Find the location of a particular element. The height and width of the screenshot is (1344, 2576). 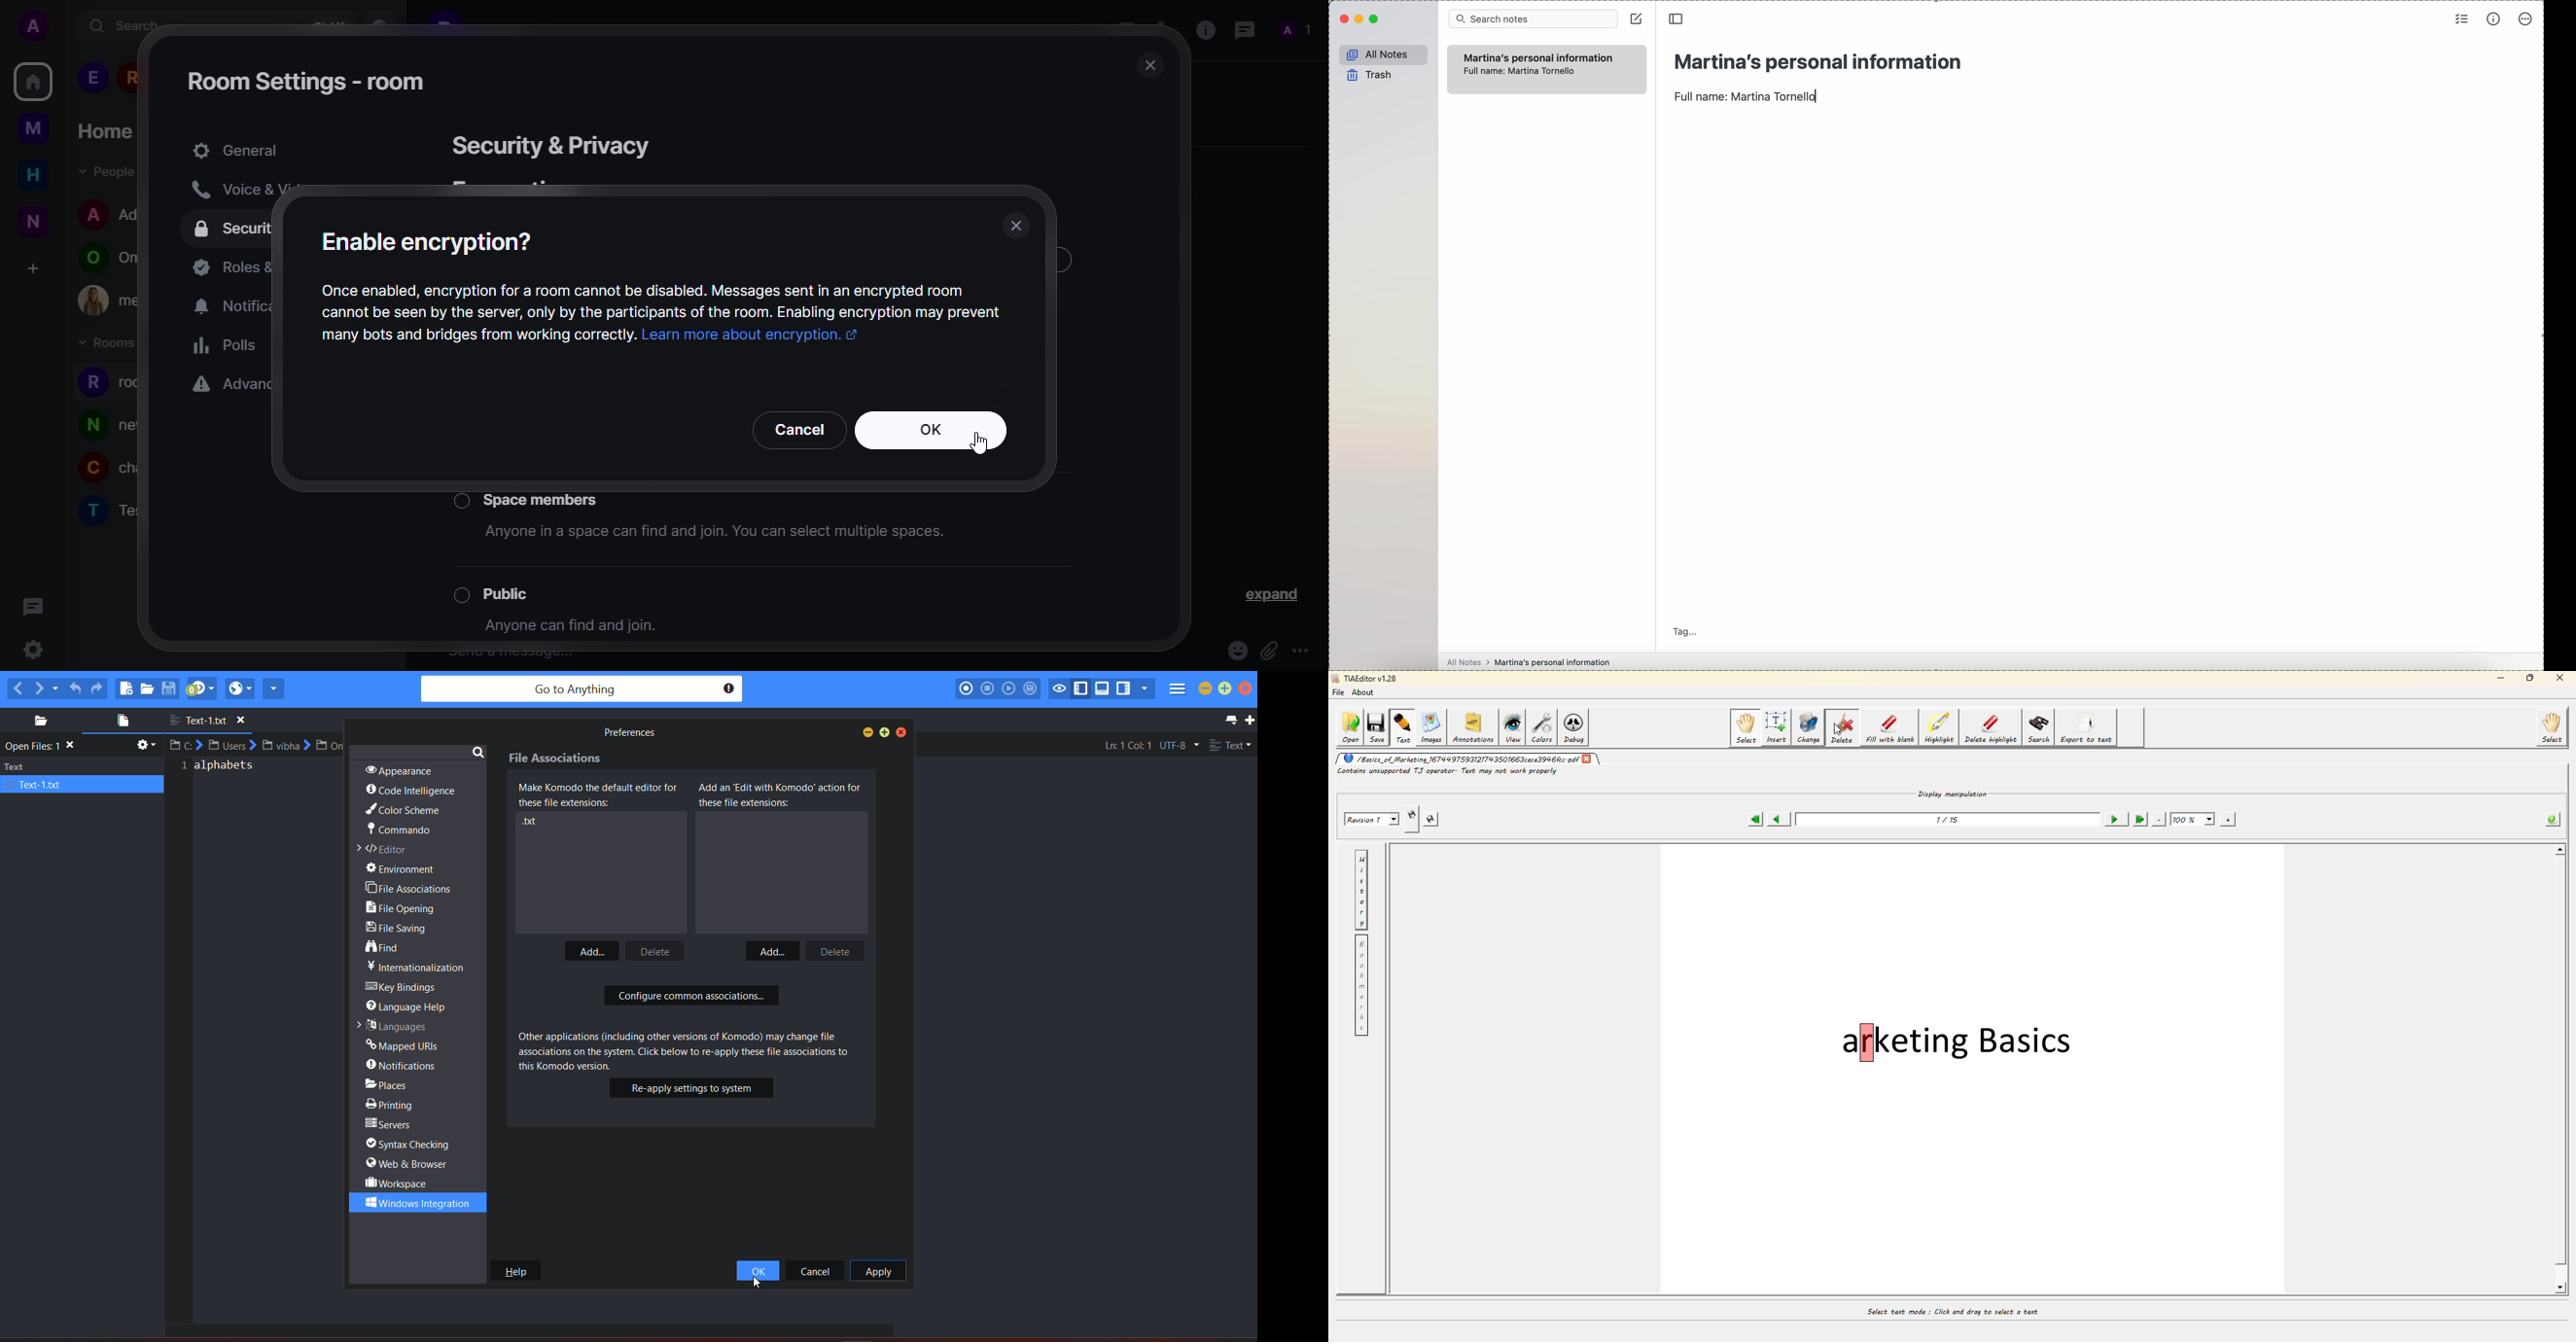

maximize is located at coordinates (886, 732).